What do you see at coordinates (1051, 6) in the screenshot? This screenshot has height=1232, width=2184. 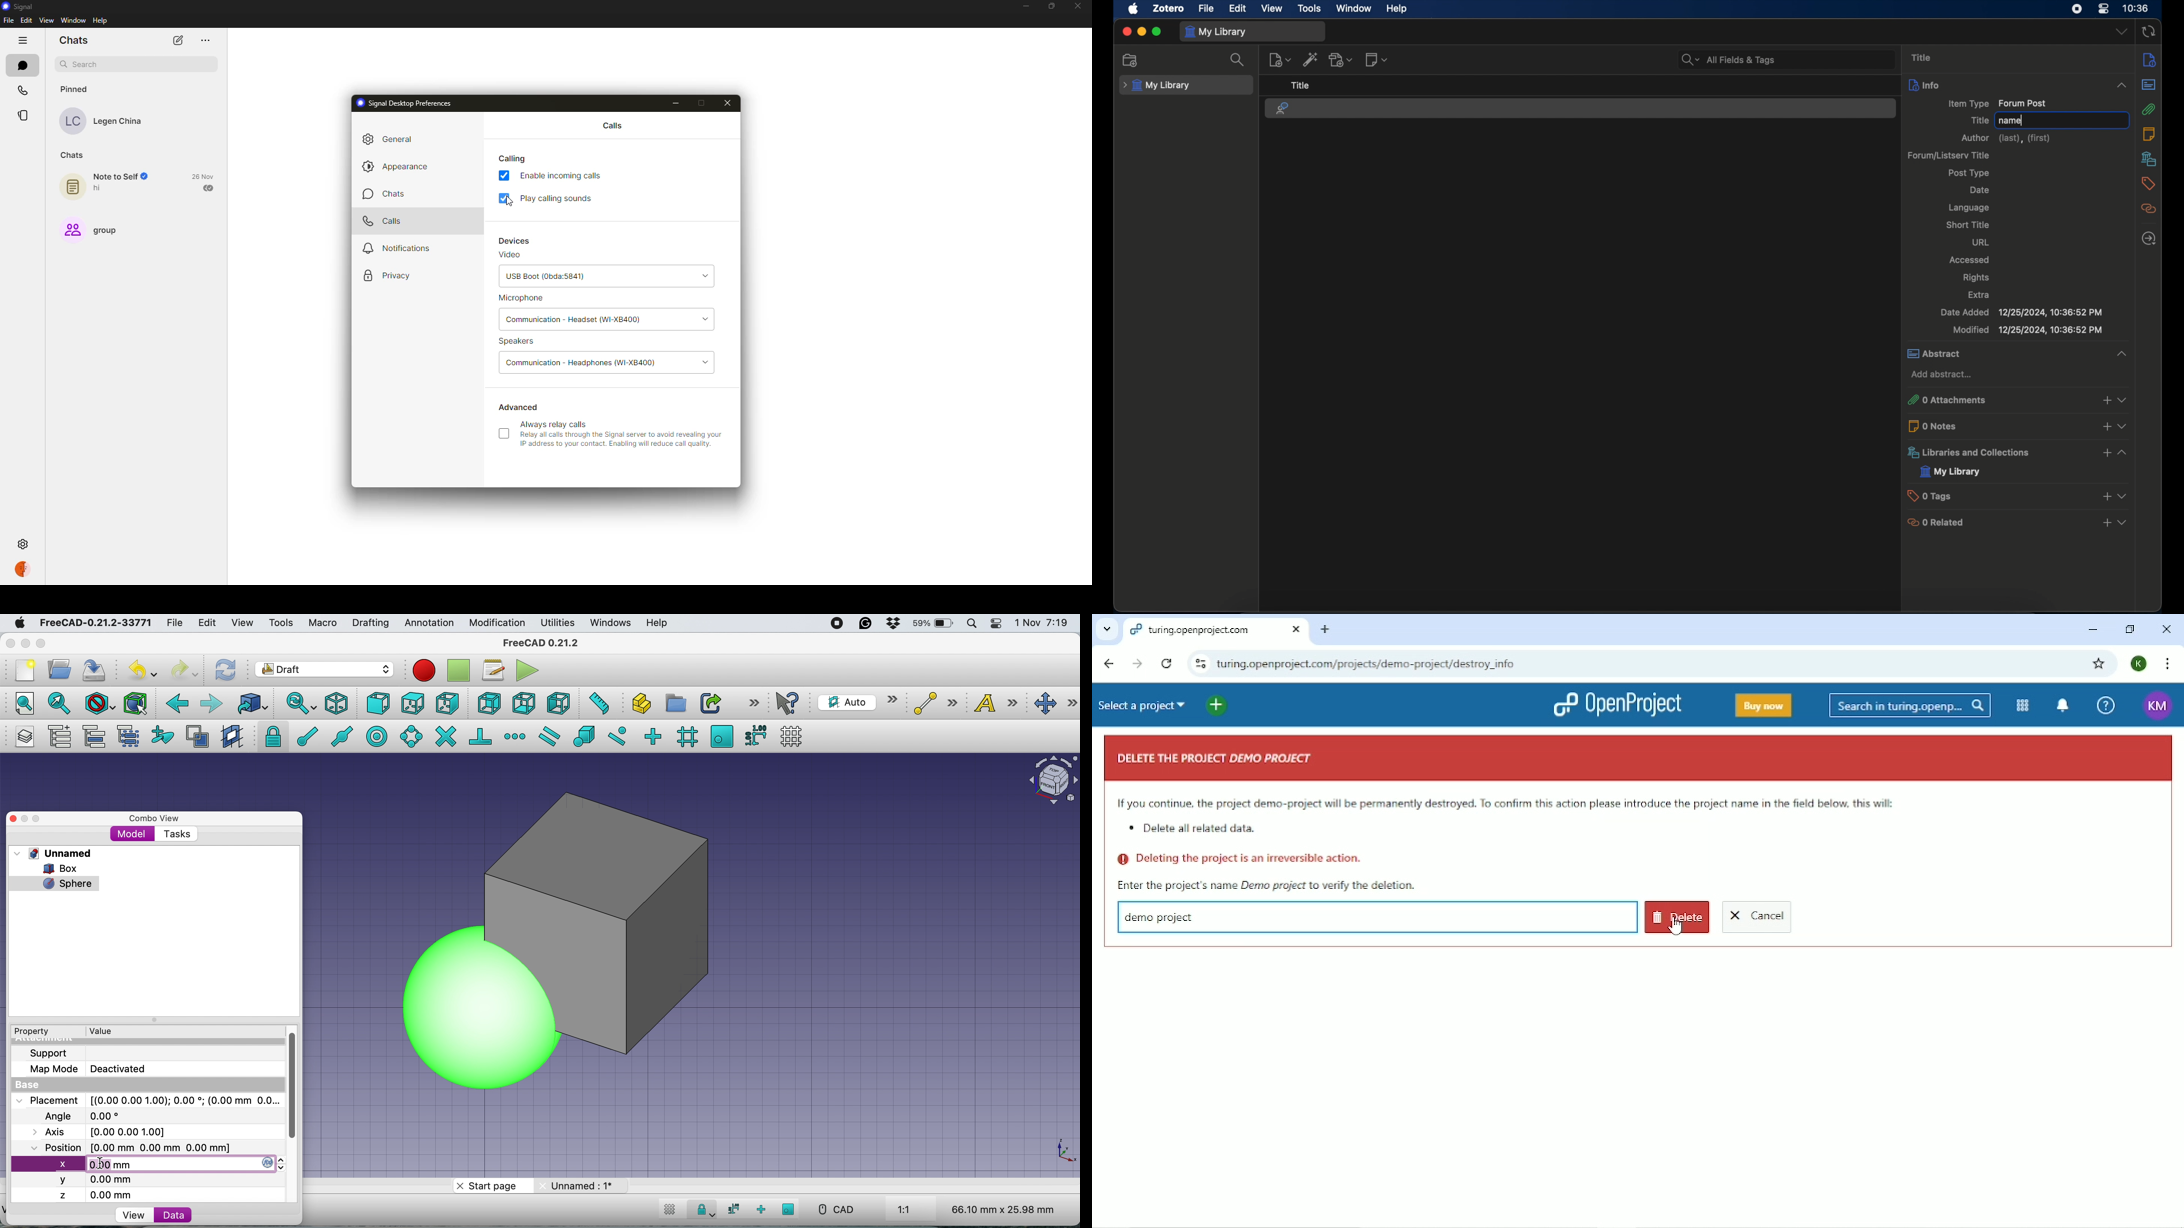 I see `maximize` at bounding box center [1051, 6].